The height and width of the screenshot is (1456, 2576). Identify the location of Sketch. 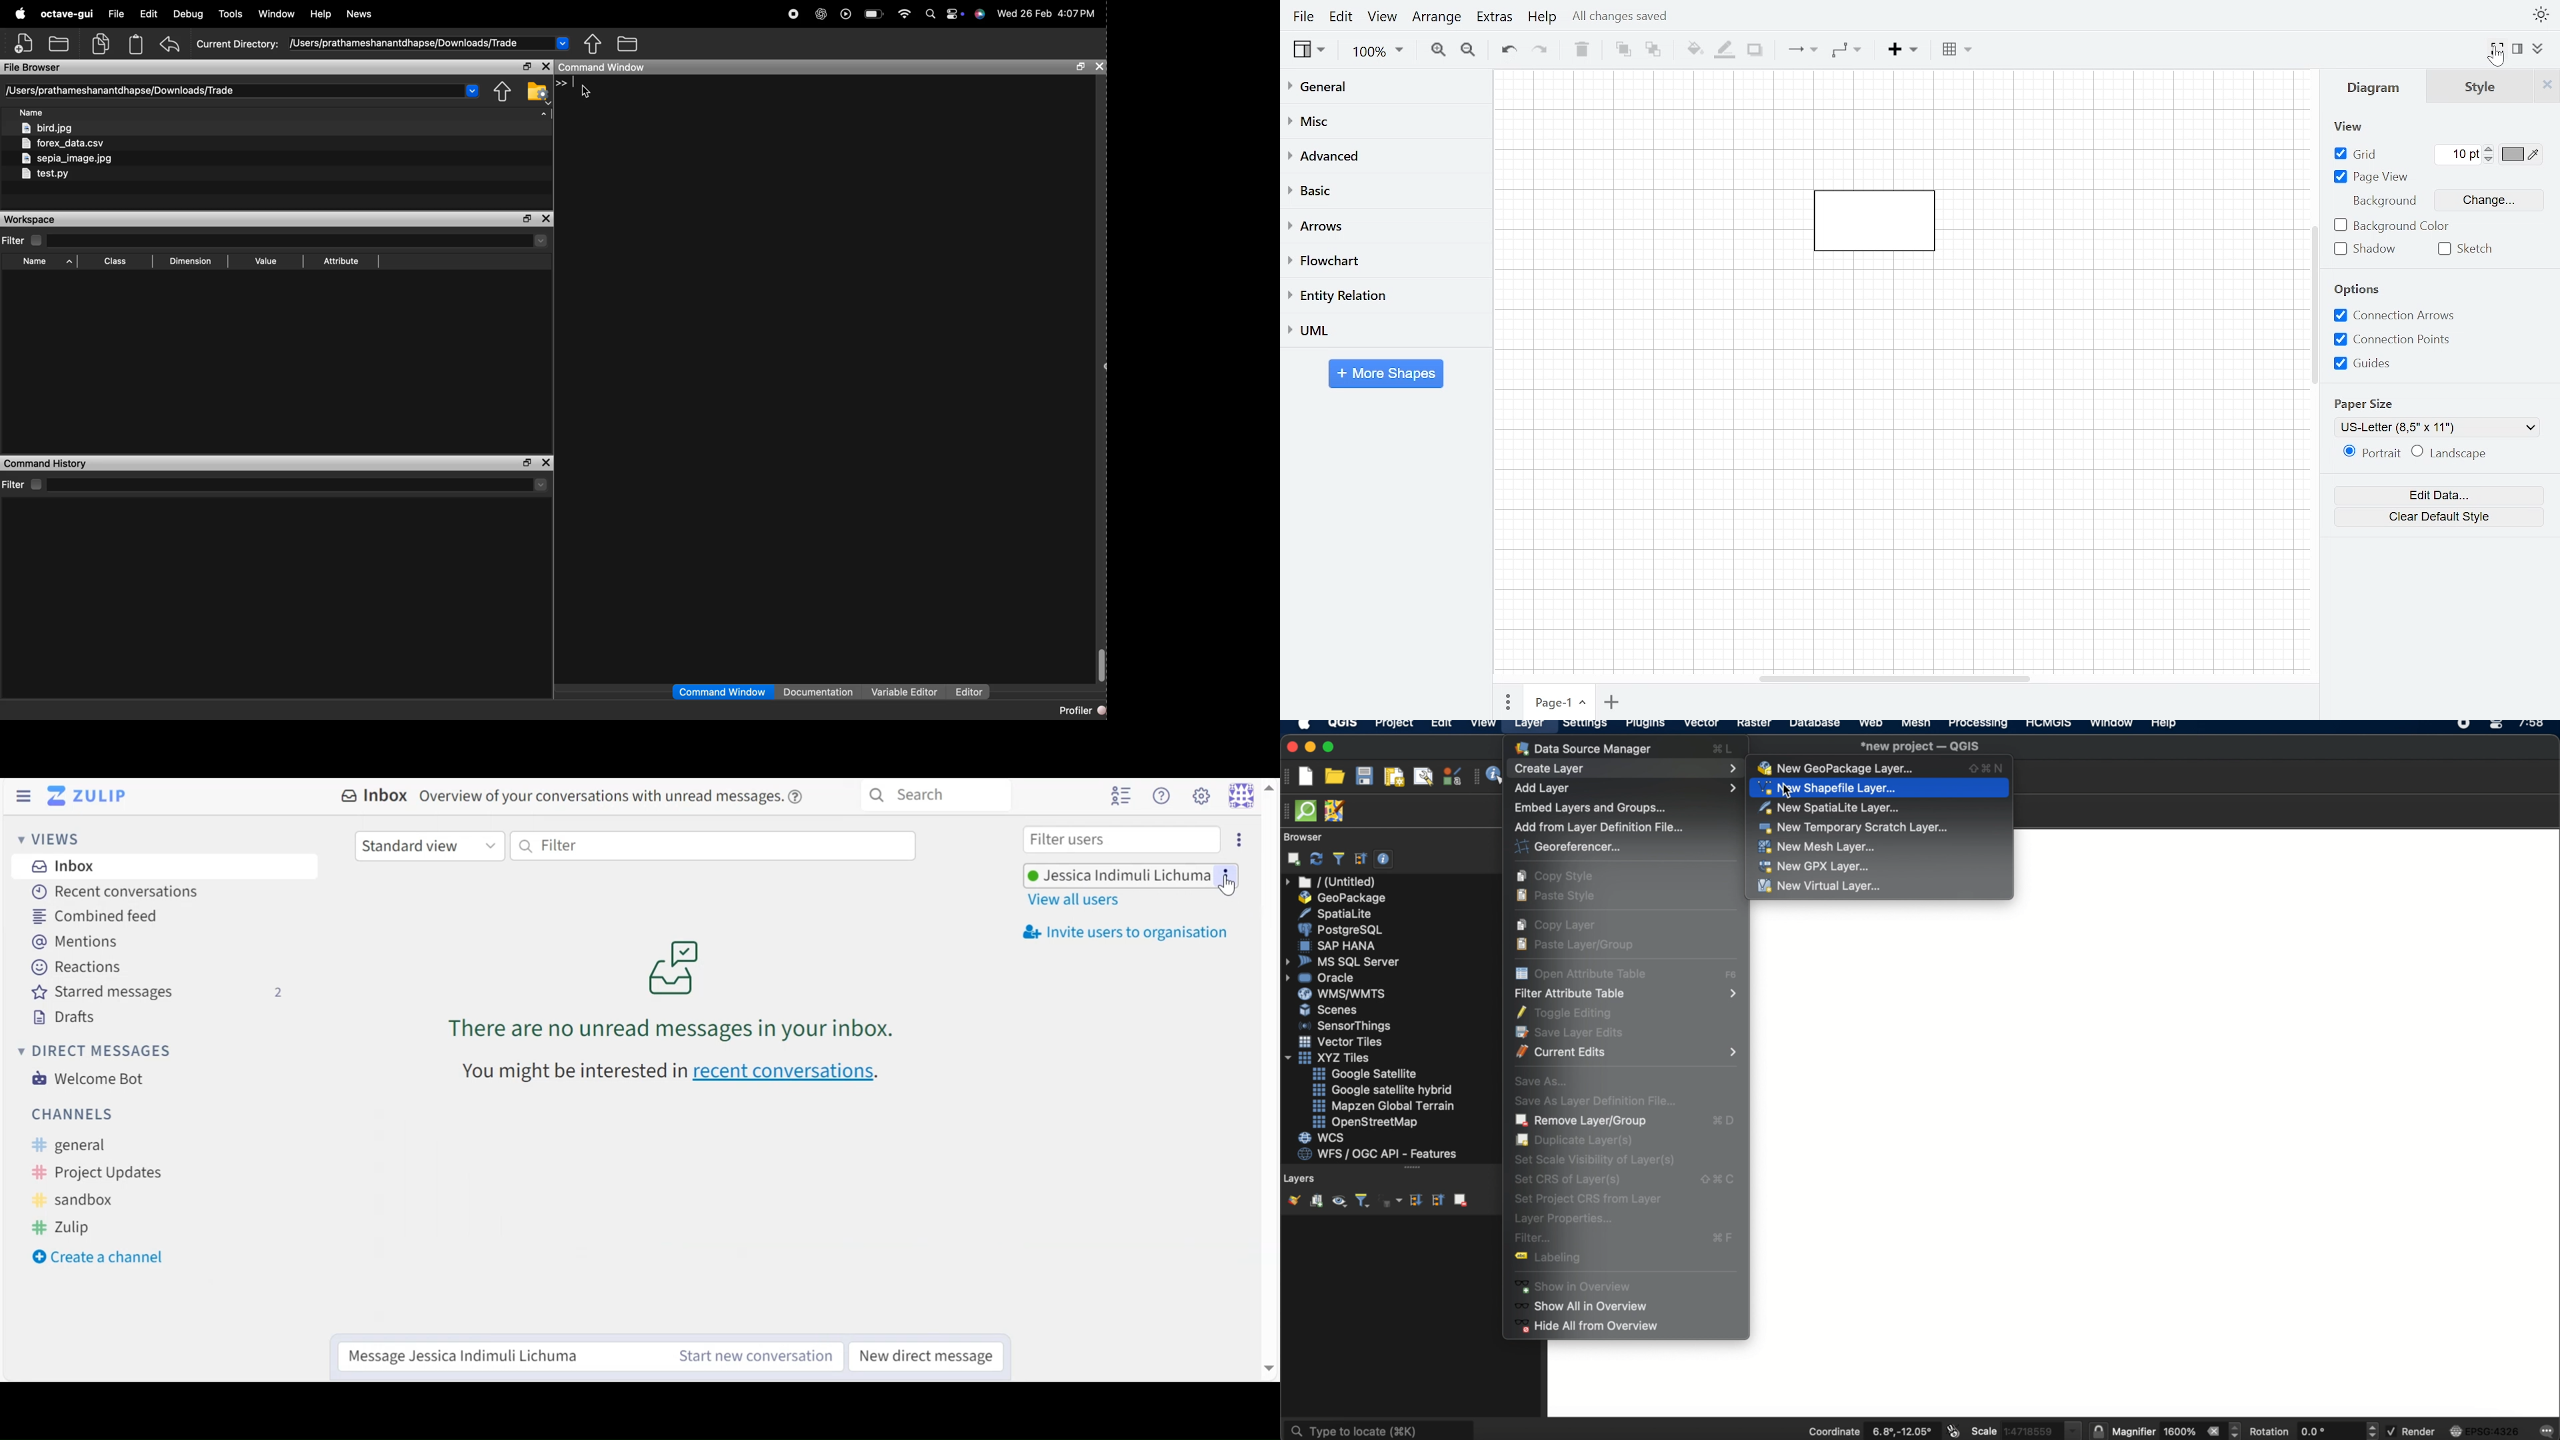
(2466, 250).